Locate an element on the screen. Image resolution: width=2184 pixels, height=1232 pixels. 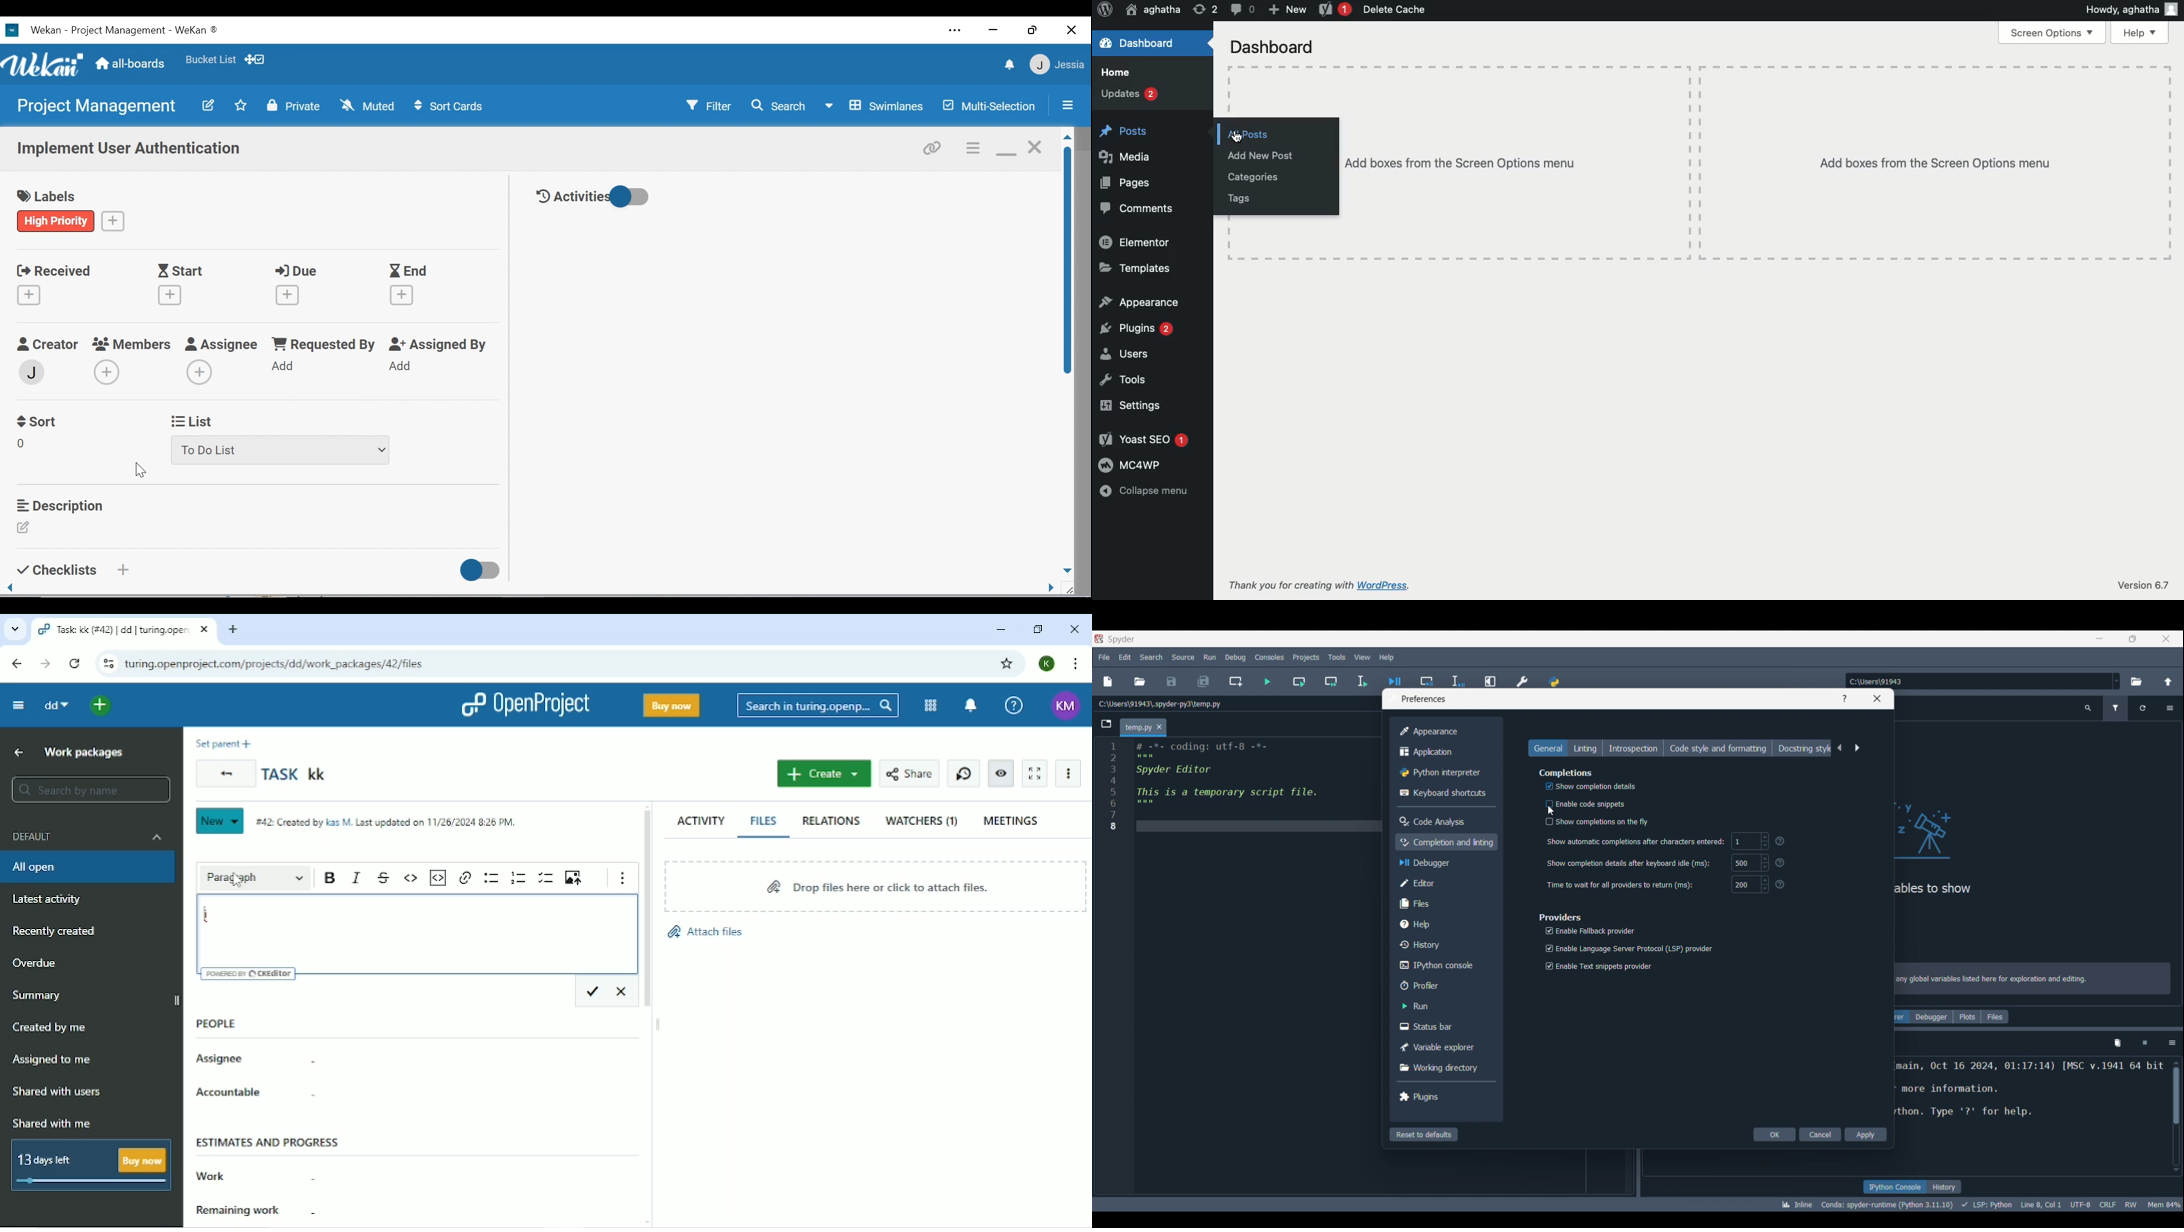
Save all files is located at coordinates (1203, 682).